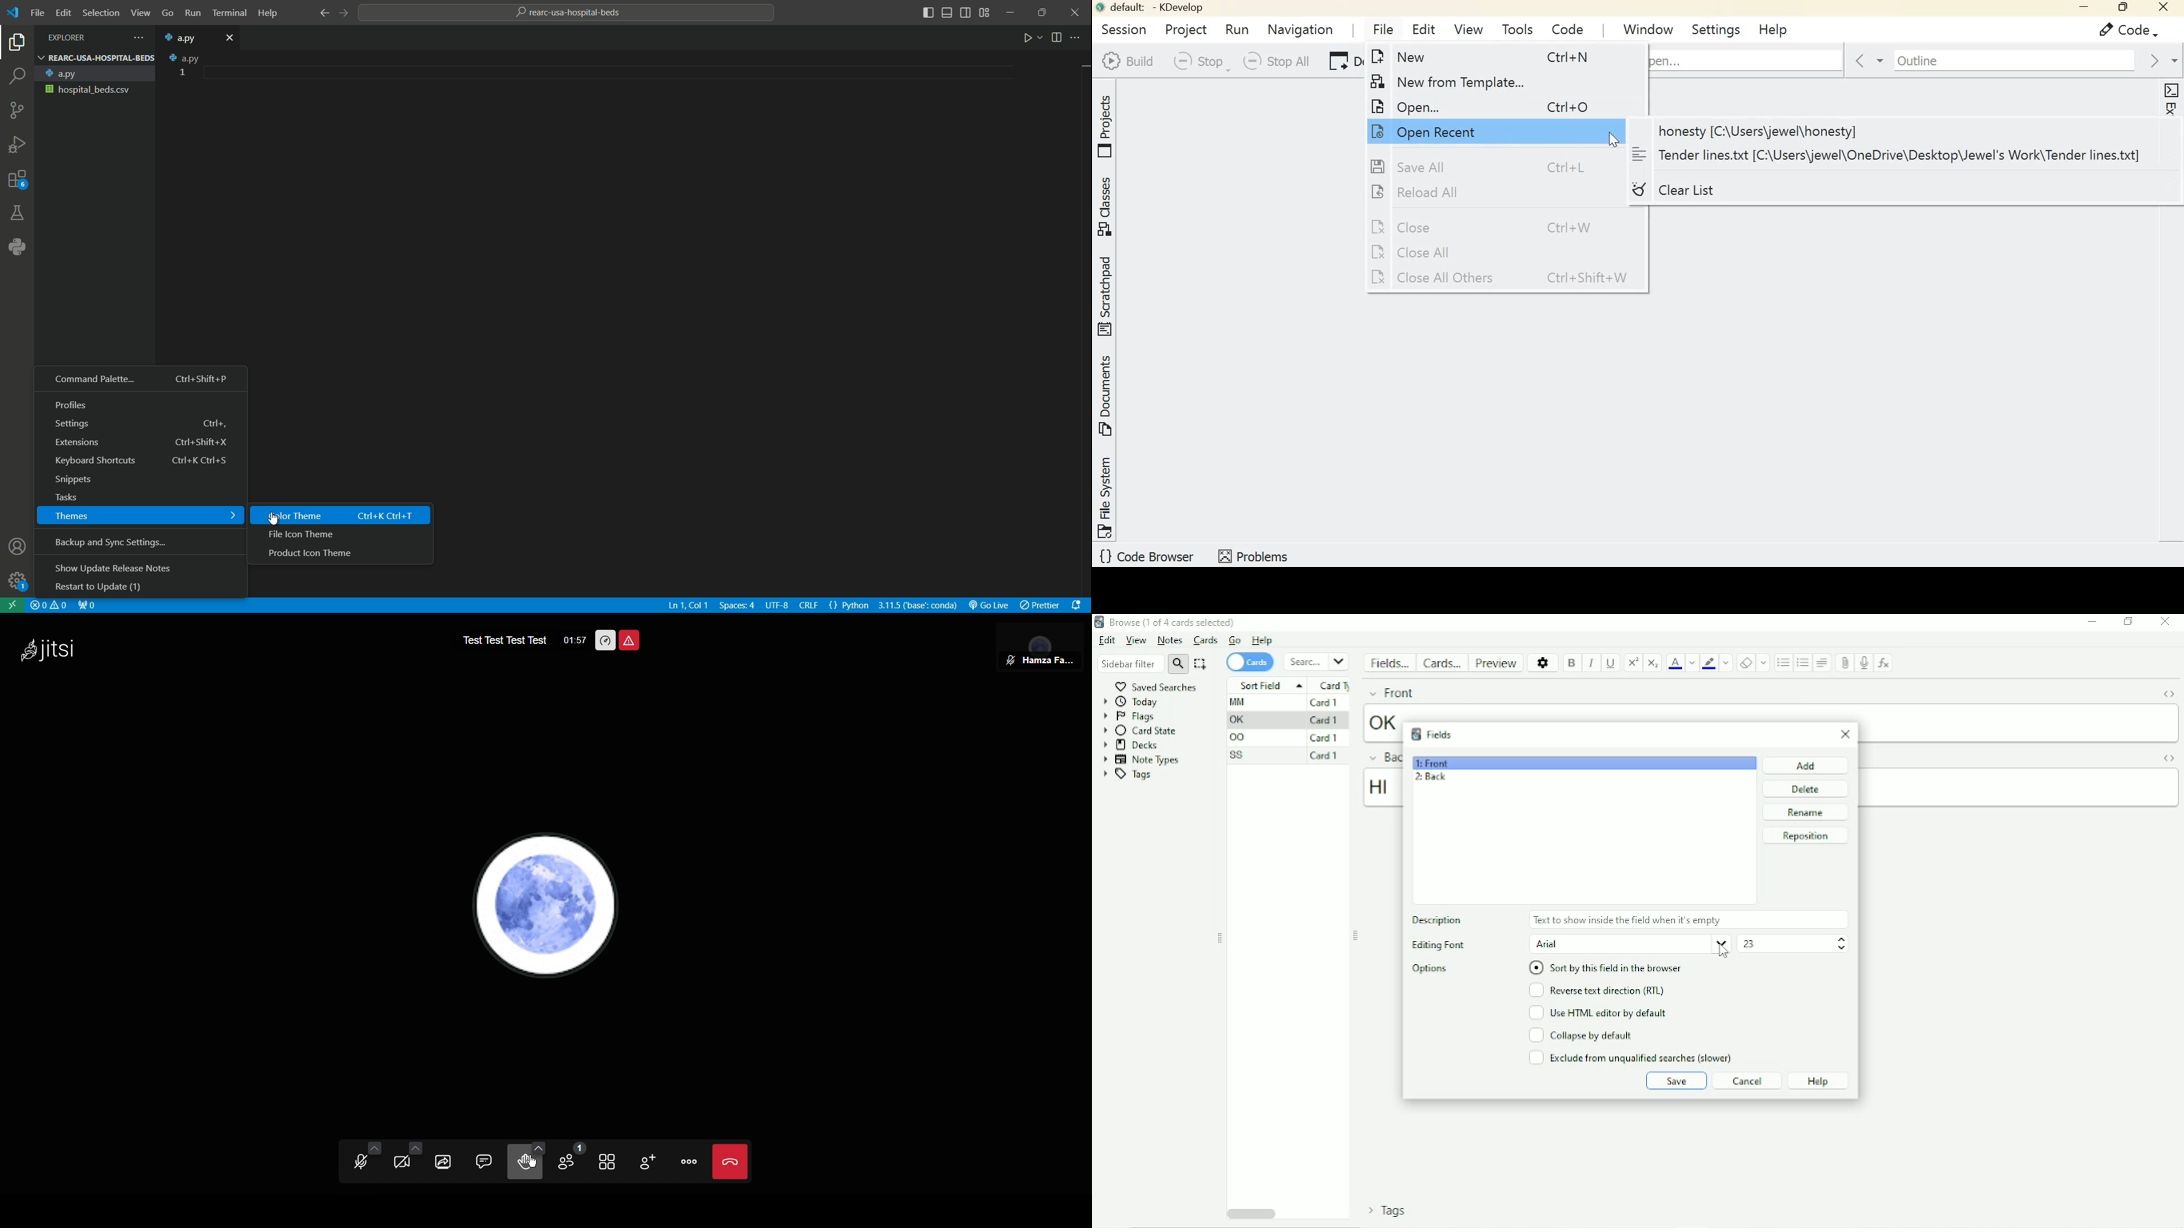  What do you see at coordinates (1250, 1214) in the screenshot?
I see `Horizontal scrollbar` at bounding box center [1250, 1214].